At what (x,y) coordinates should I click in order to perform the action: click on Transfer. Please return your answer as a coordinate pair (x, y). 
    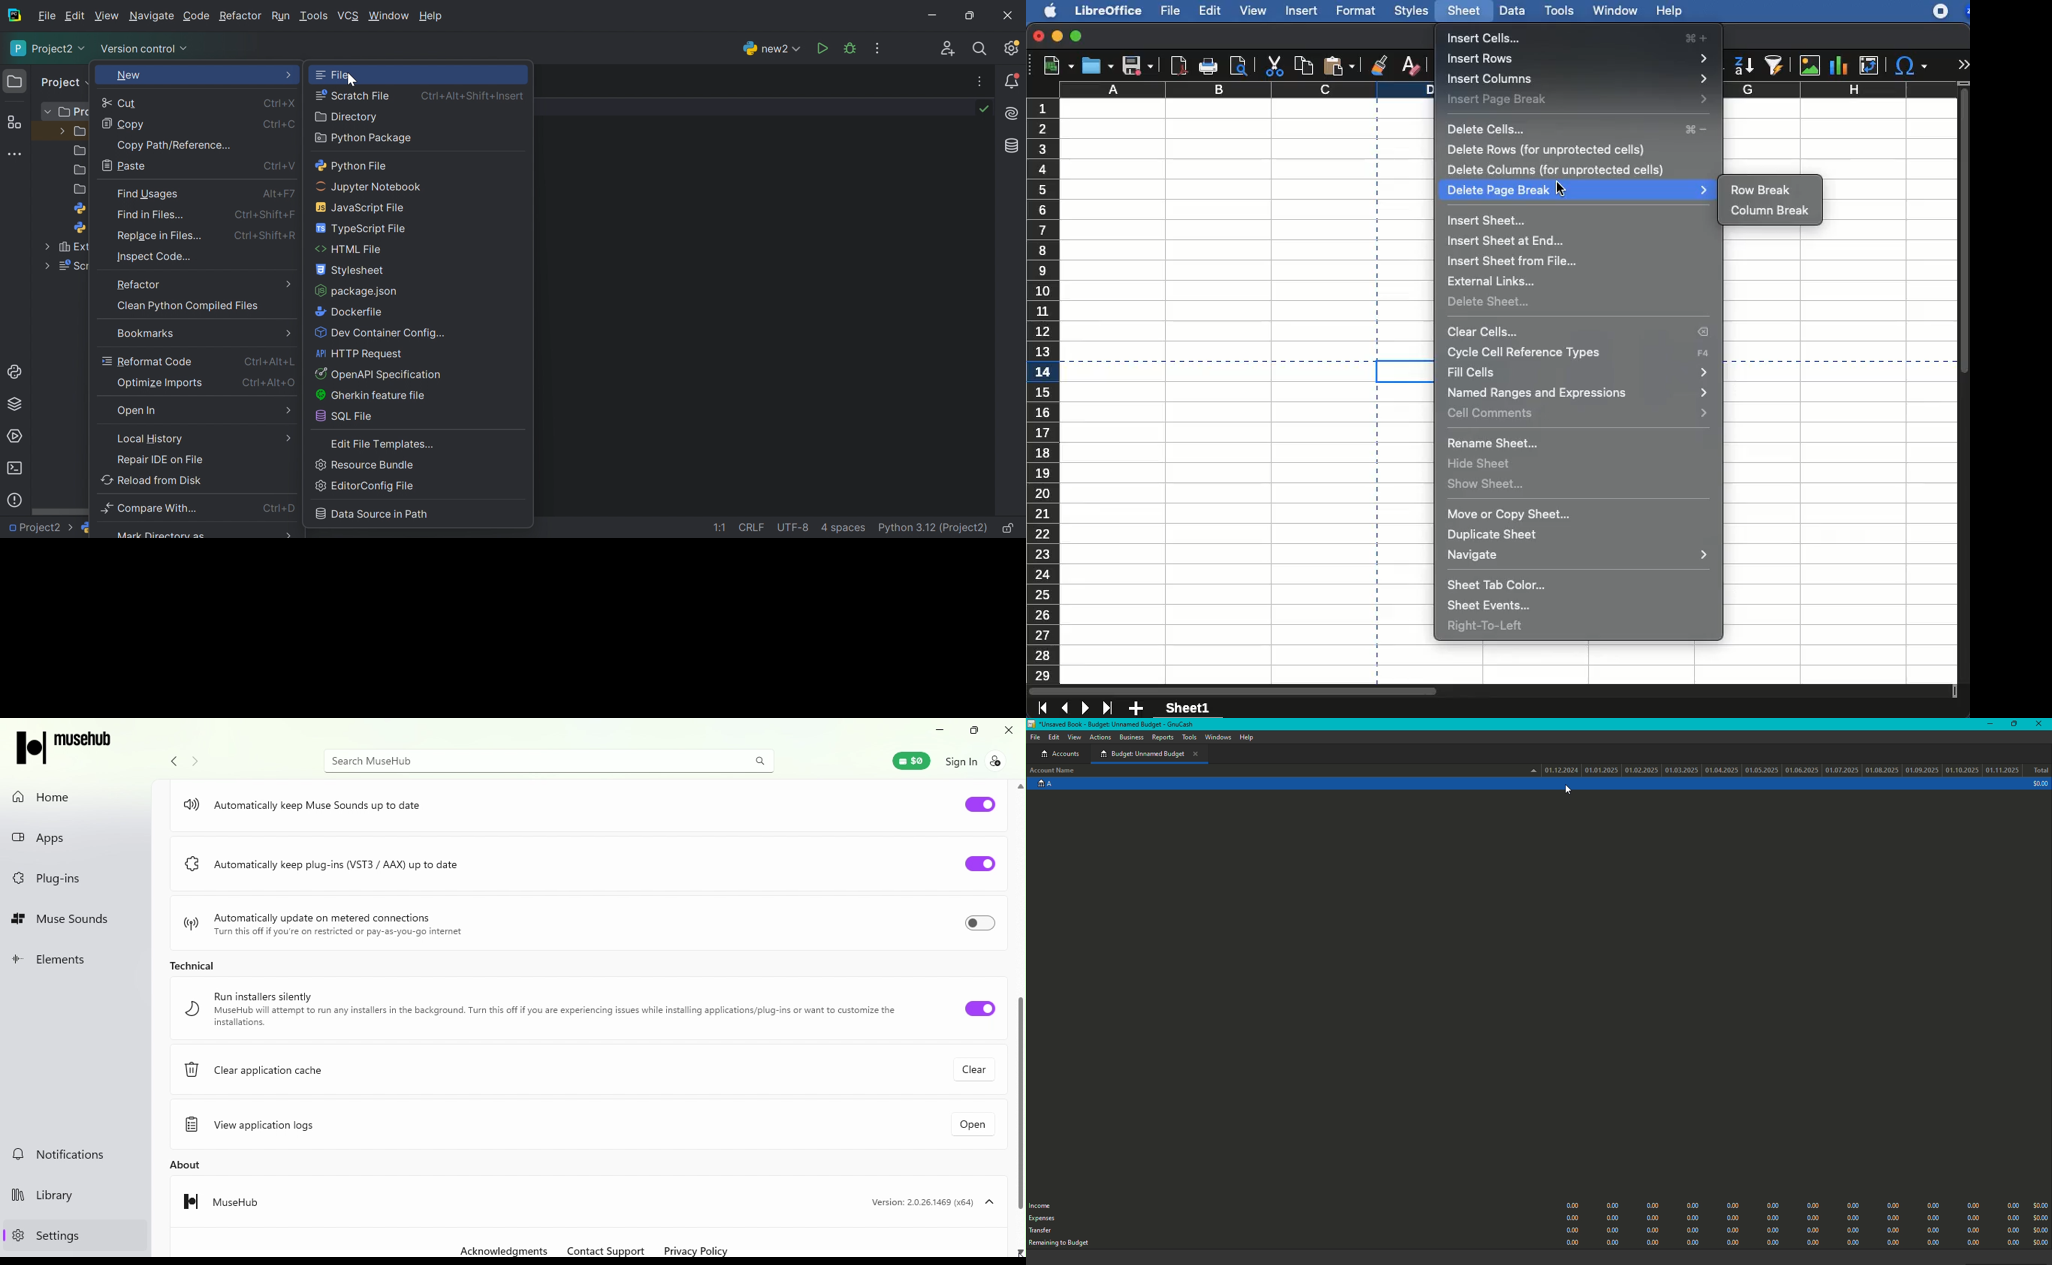
    Looking at the image, I should click on (1041, 1233).